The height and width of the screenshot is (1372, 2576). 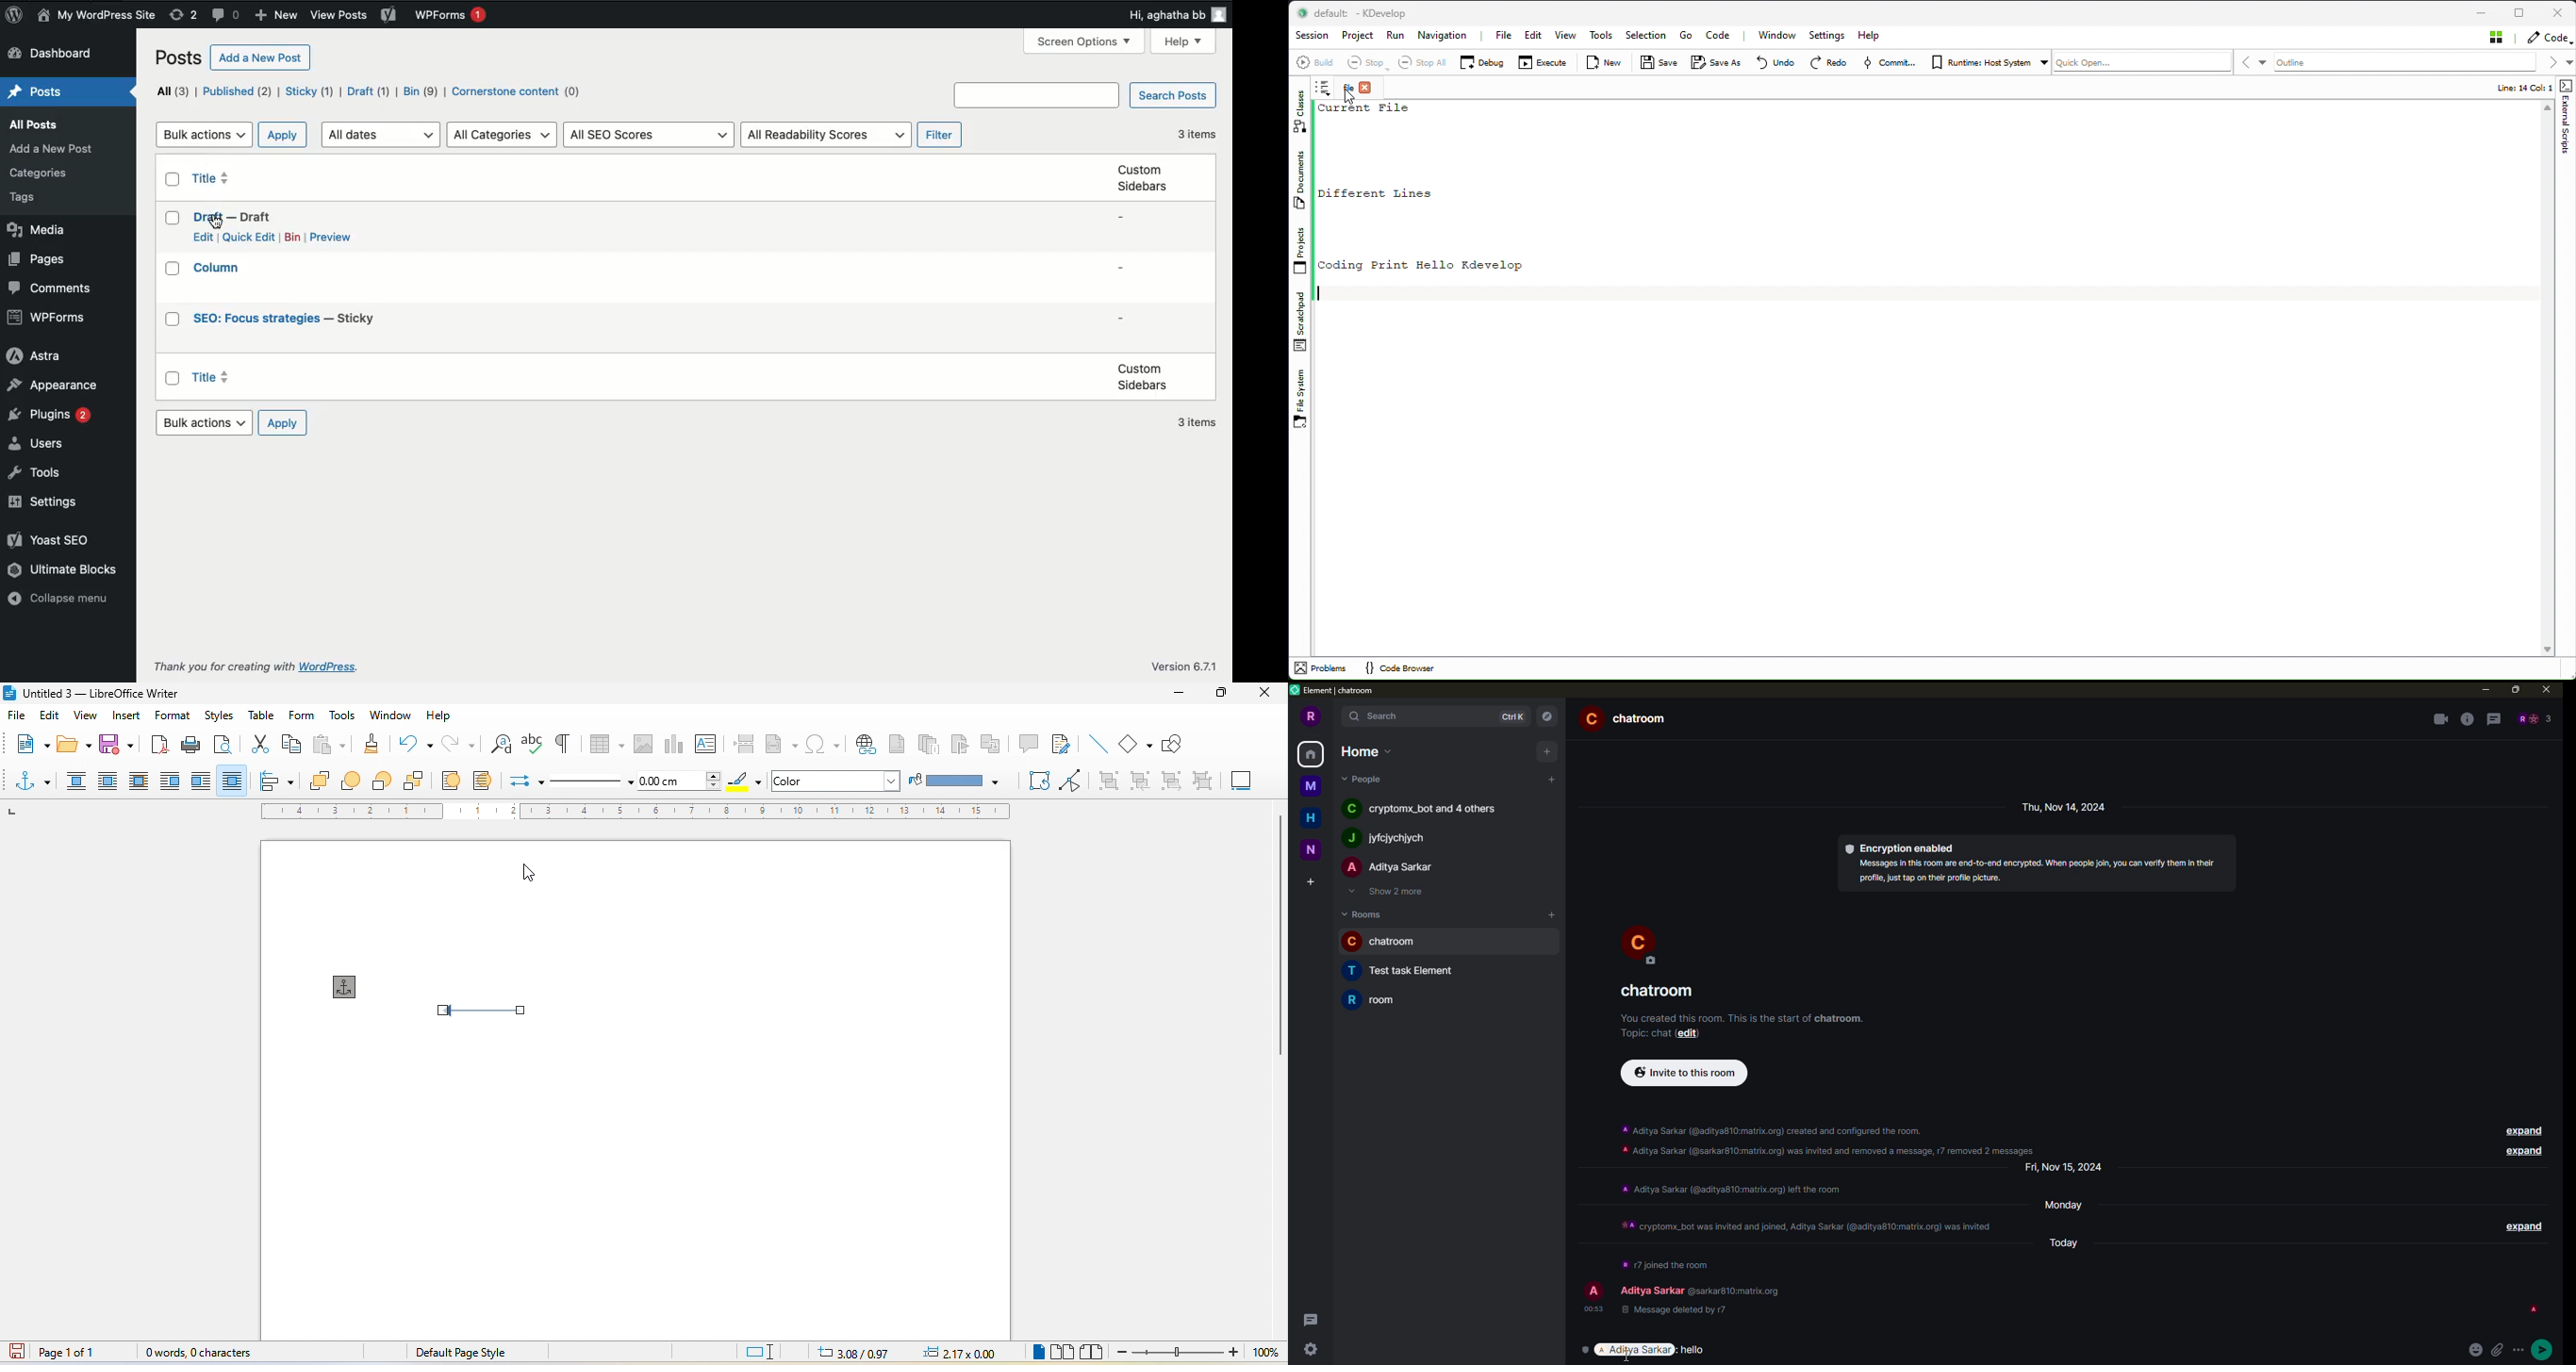 What do you see at coordinates (256, 742) in the screenshot?
I see `cut` at bounding box center [256, 742].